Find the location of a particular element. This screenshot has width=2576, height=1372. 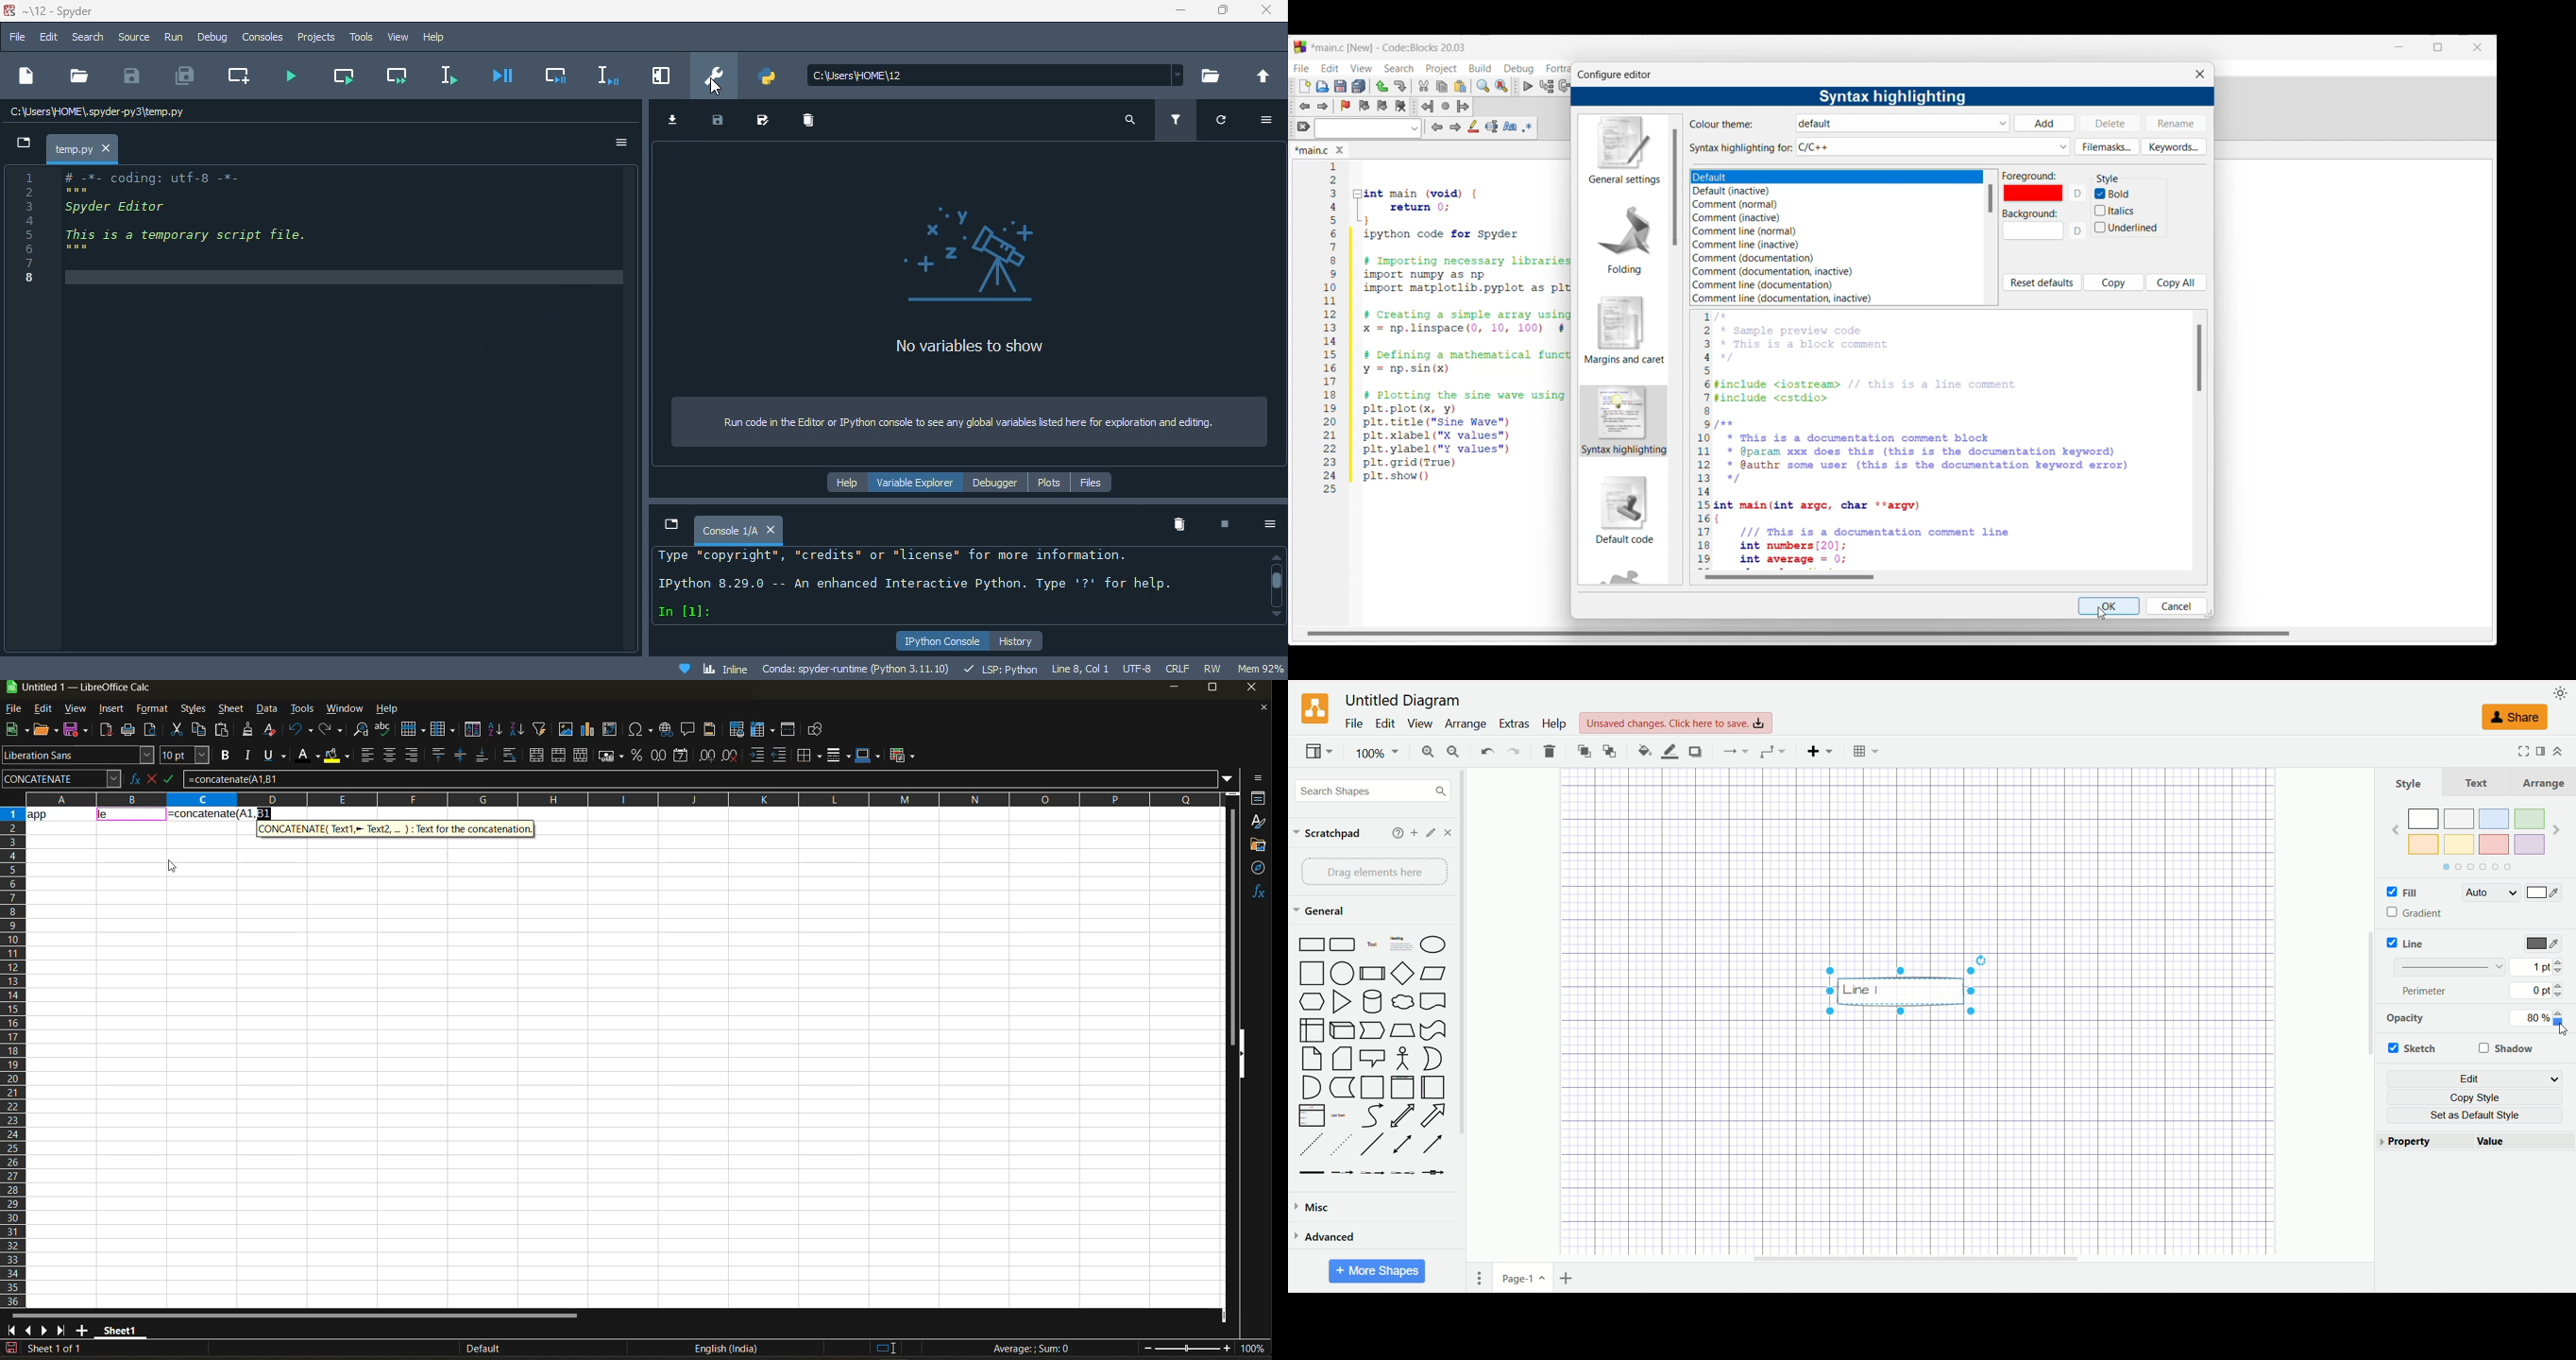

perimeter is located at coordinates (2429, 991).